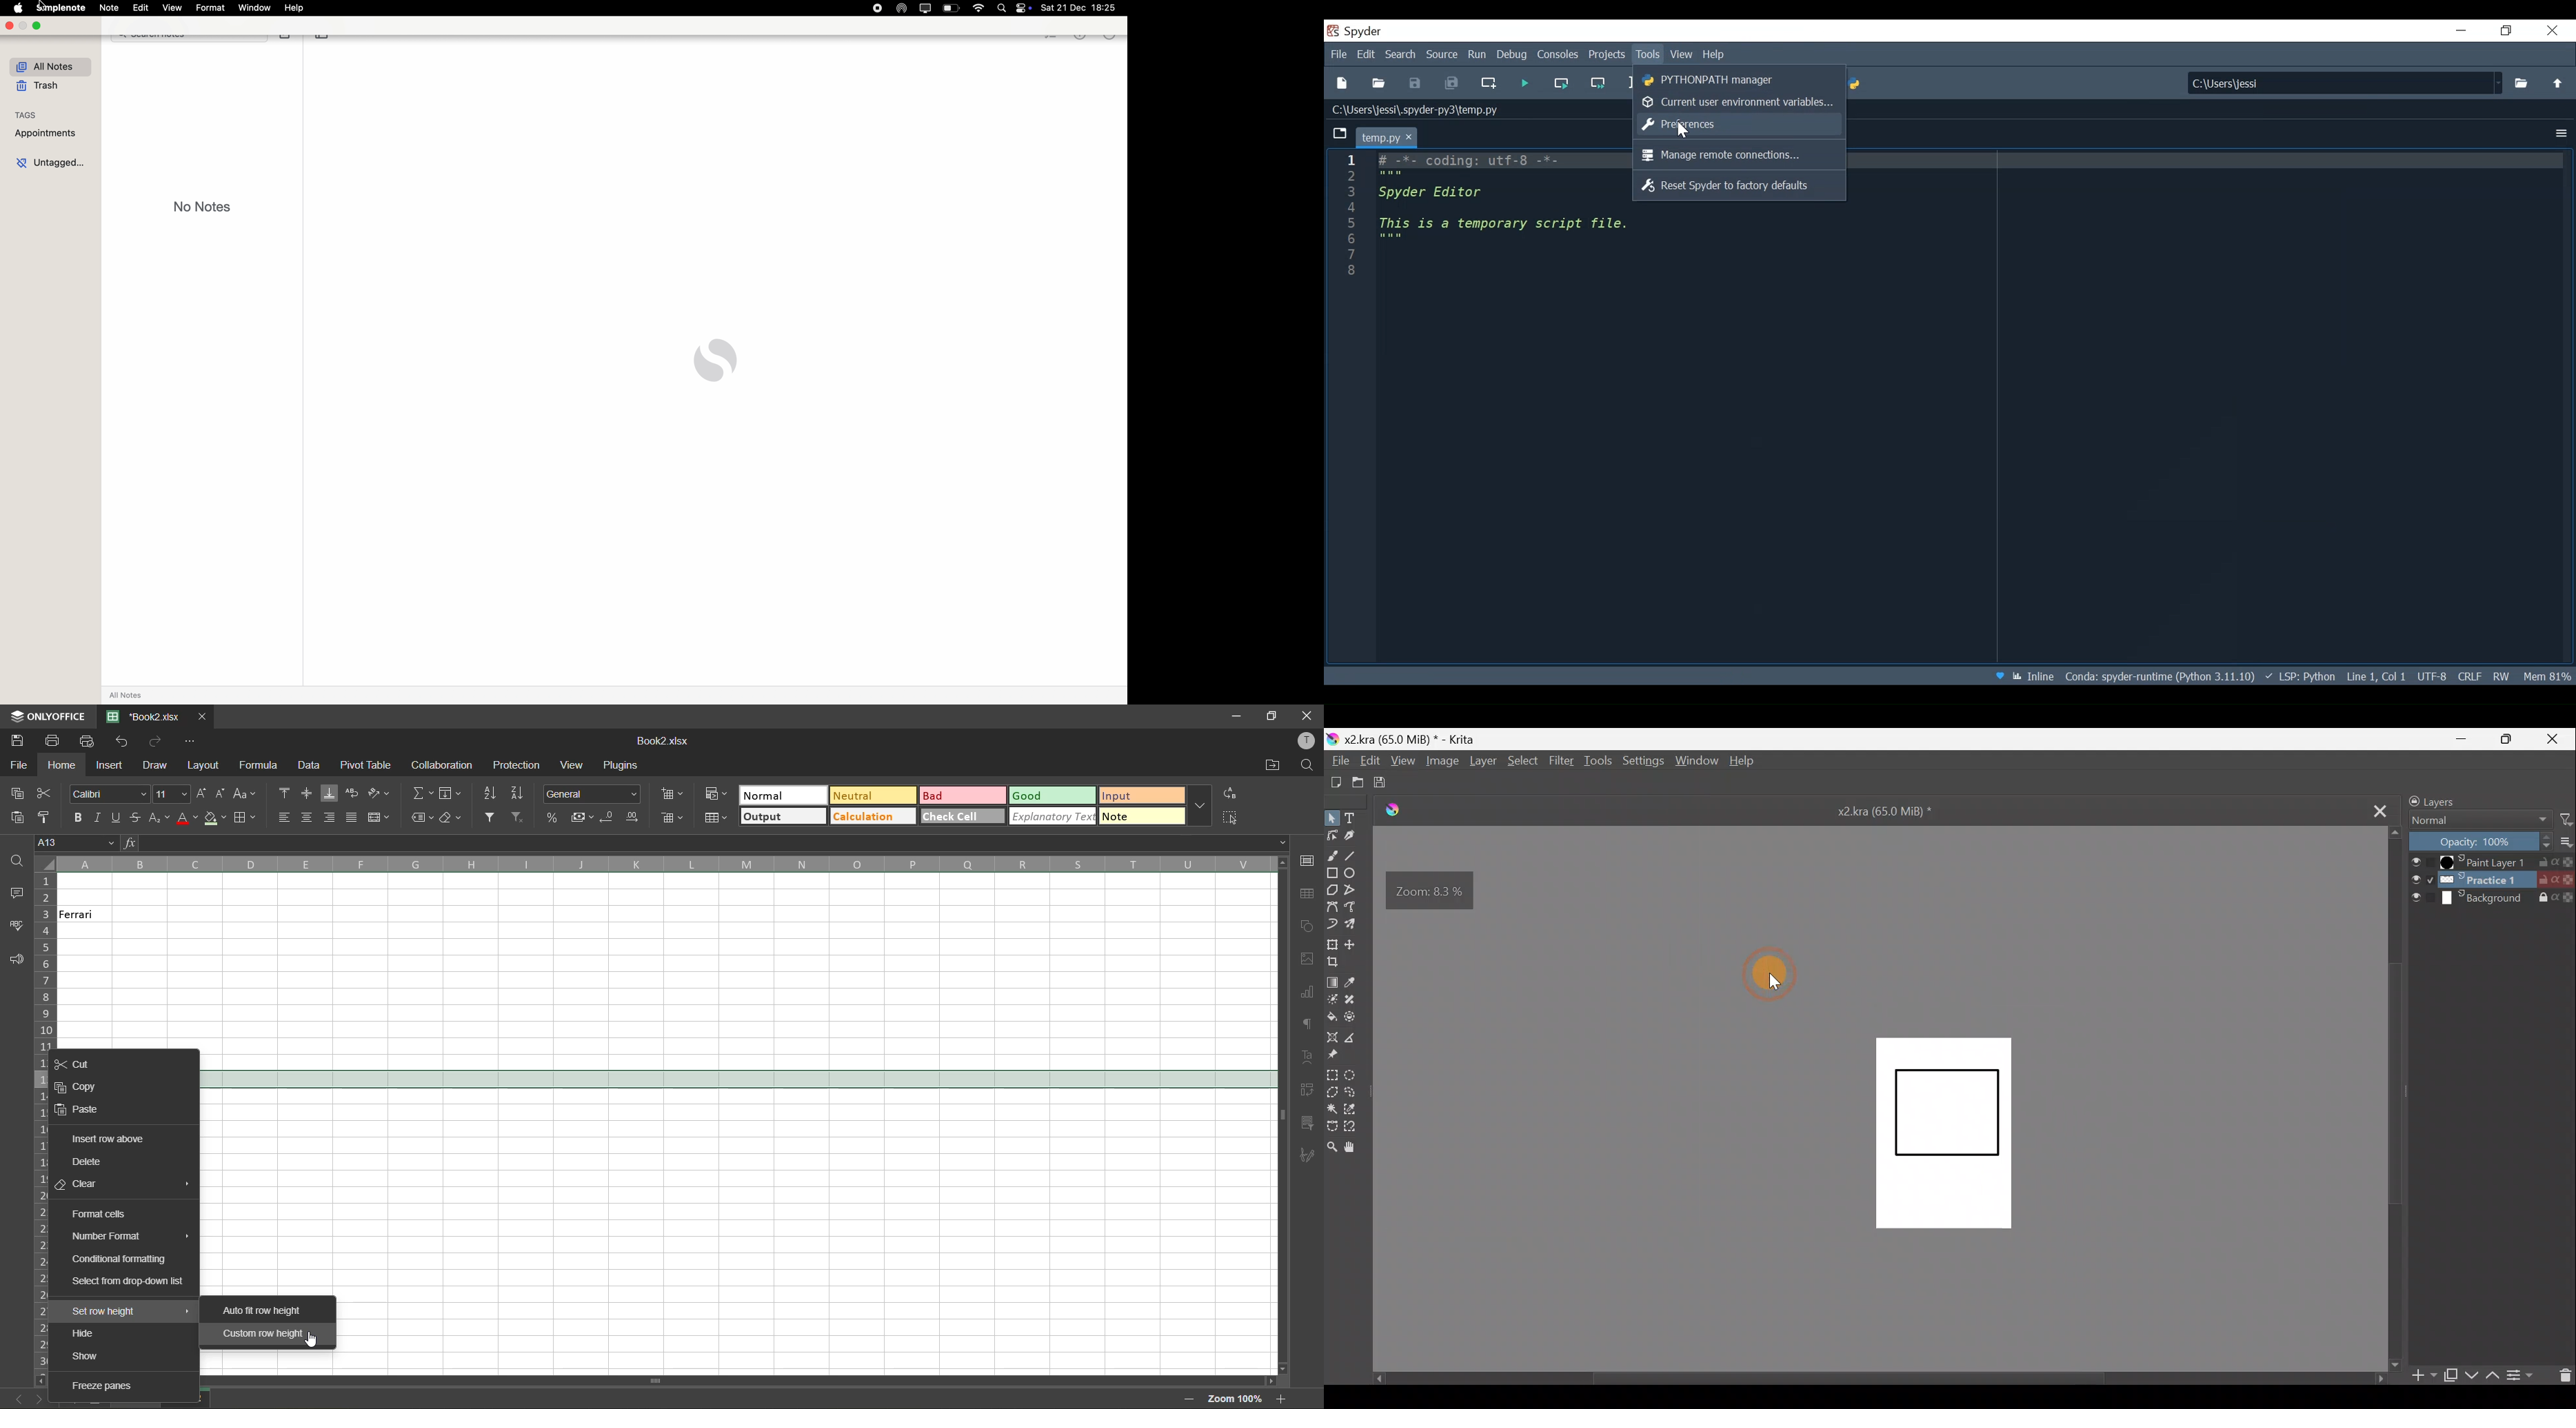  I want to click on signature, so click(1310, 1155).